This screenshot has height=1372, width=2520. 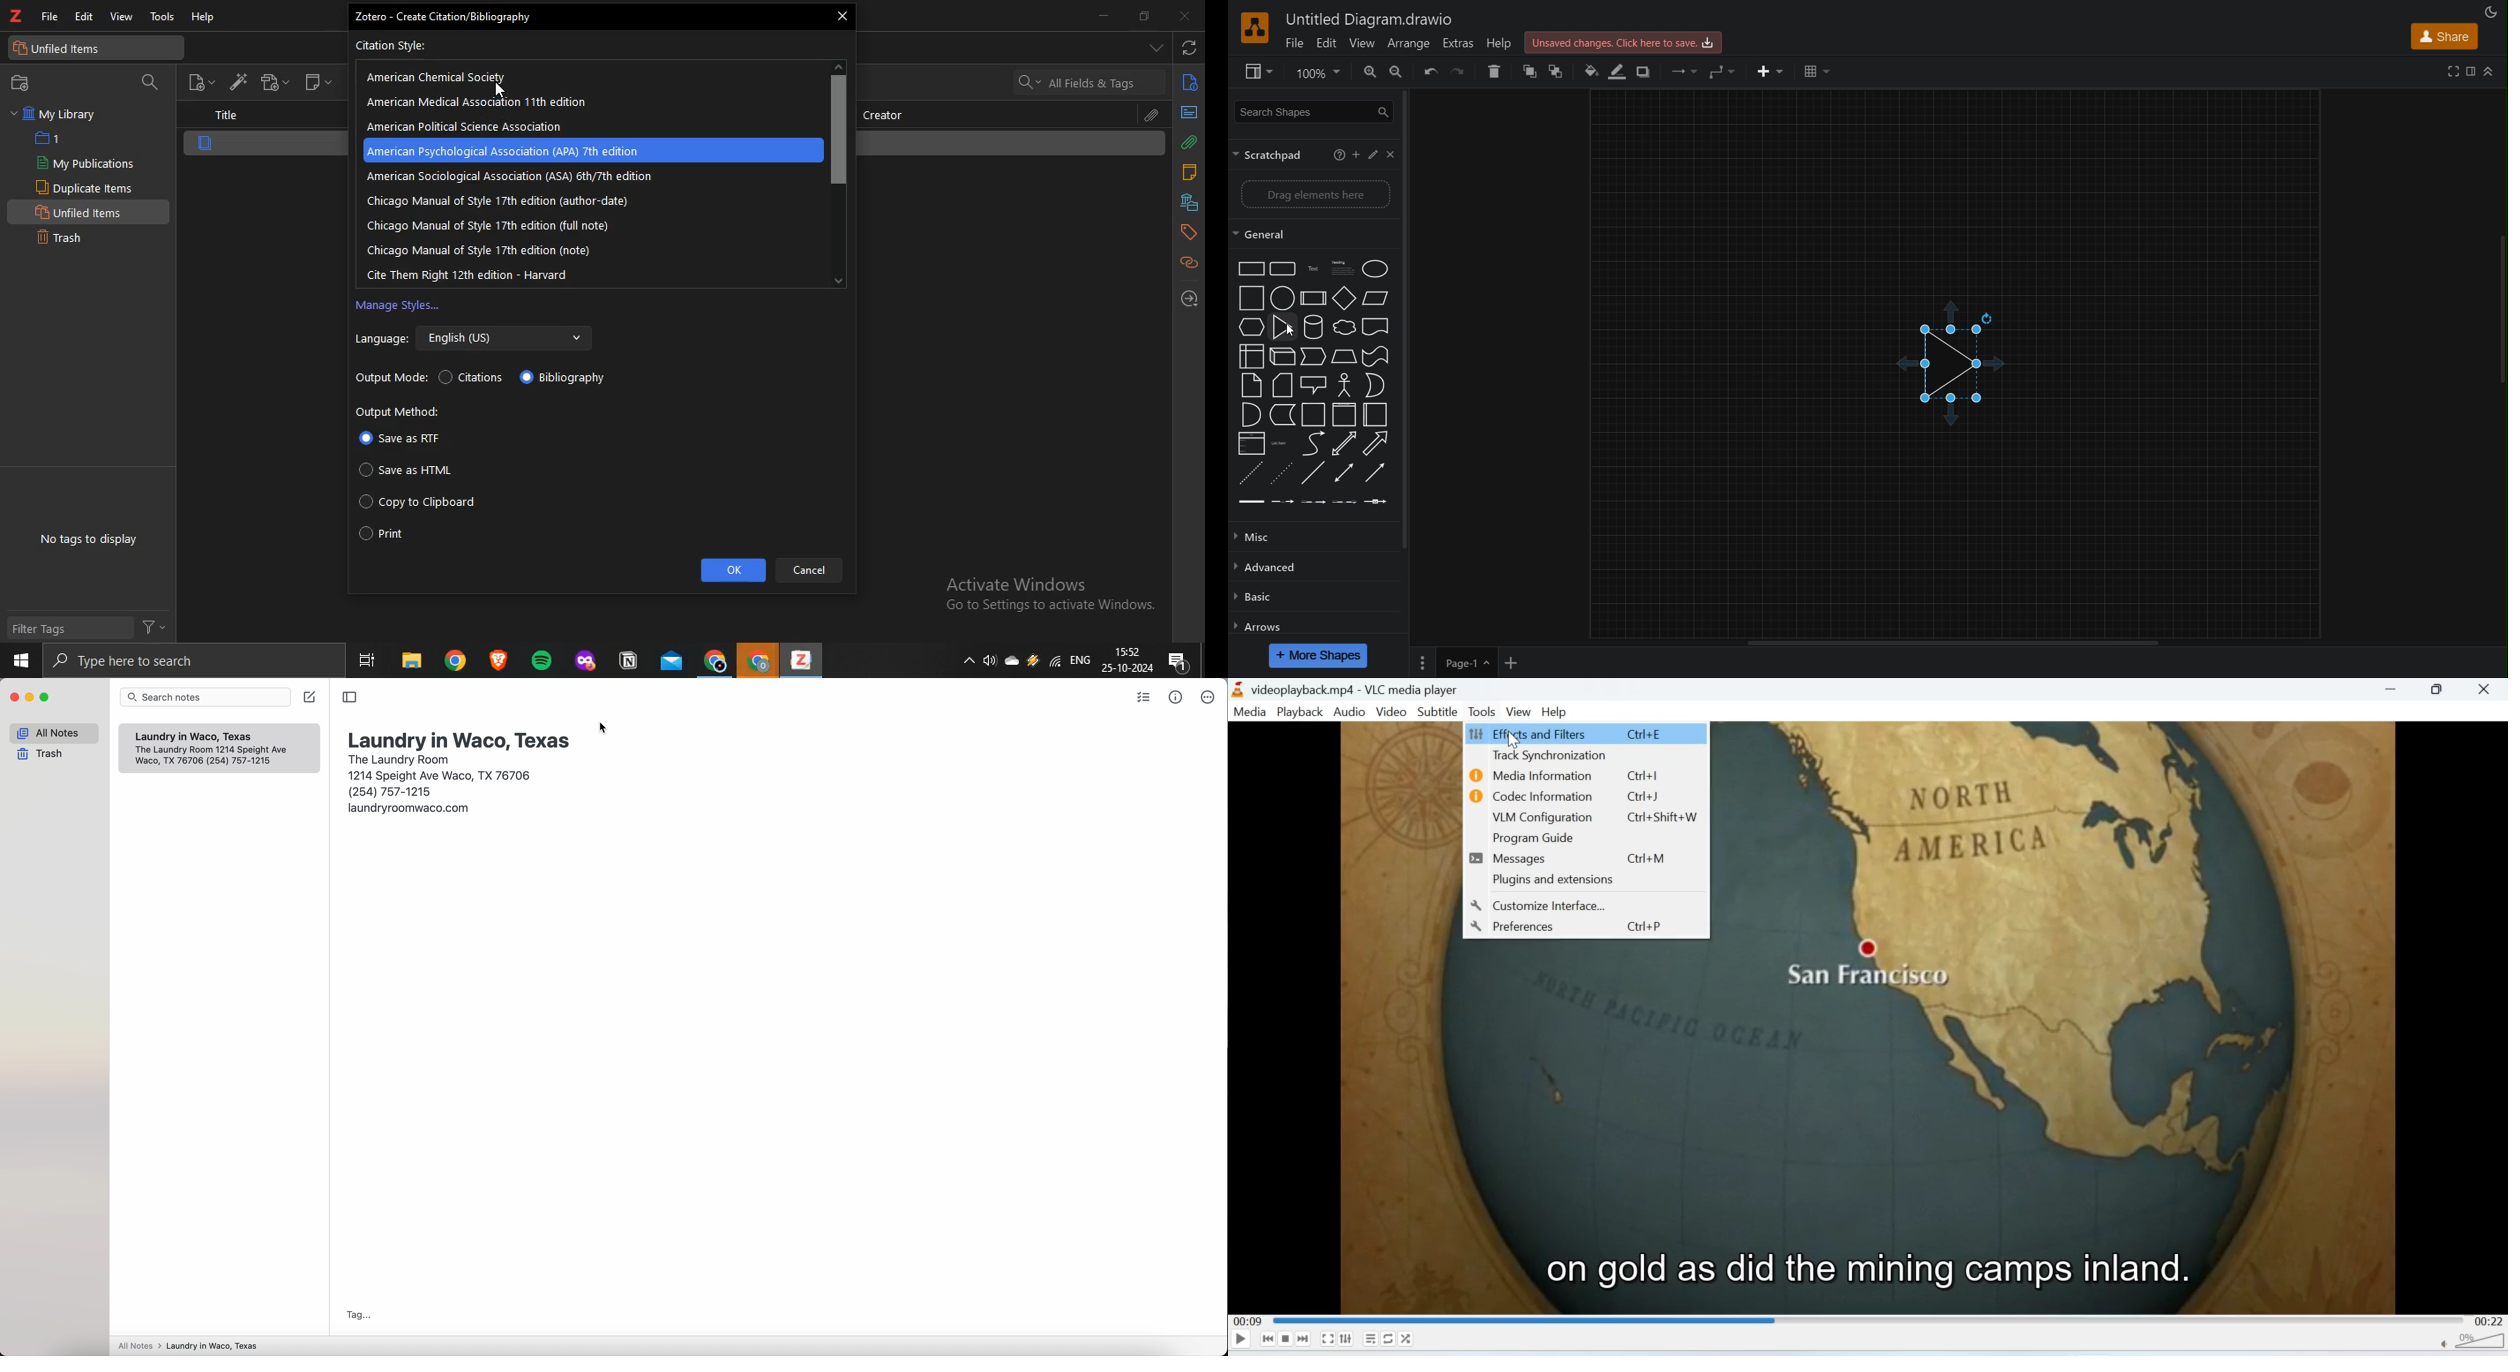 What do you see at coordinates (967, 659) in the screenshot?
I see `show hidden icons` at bounding box center [967, 659].